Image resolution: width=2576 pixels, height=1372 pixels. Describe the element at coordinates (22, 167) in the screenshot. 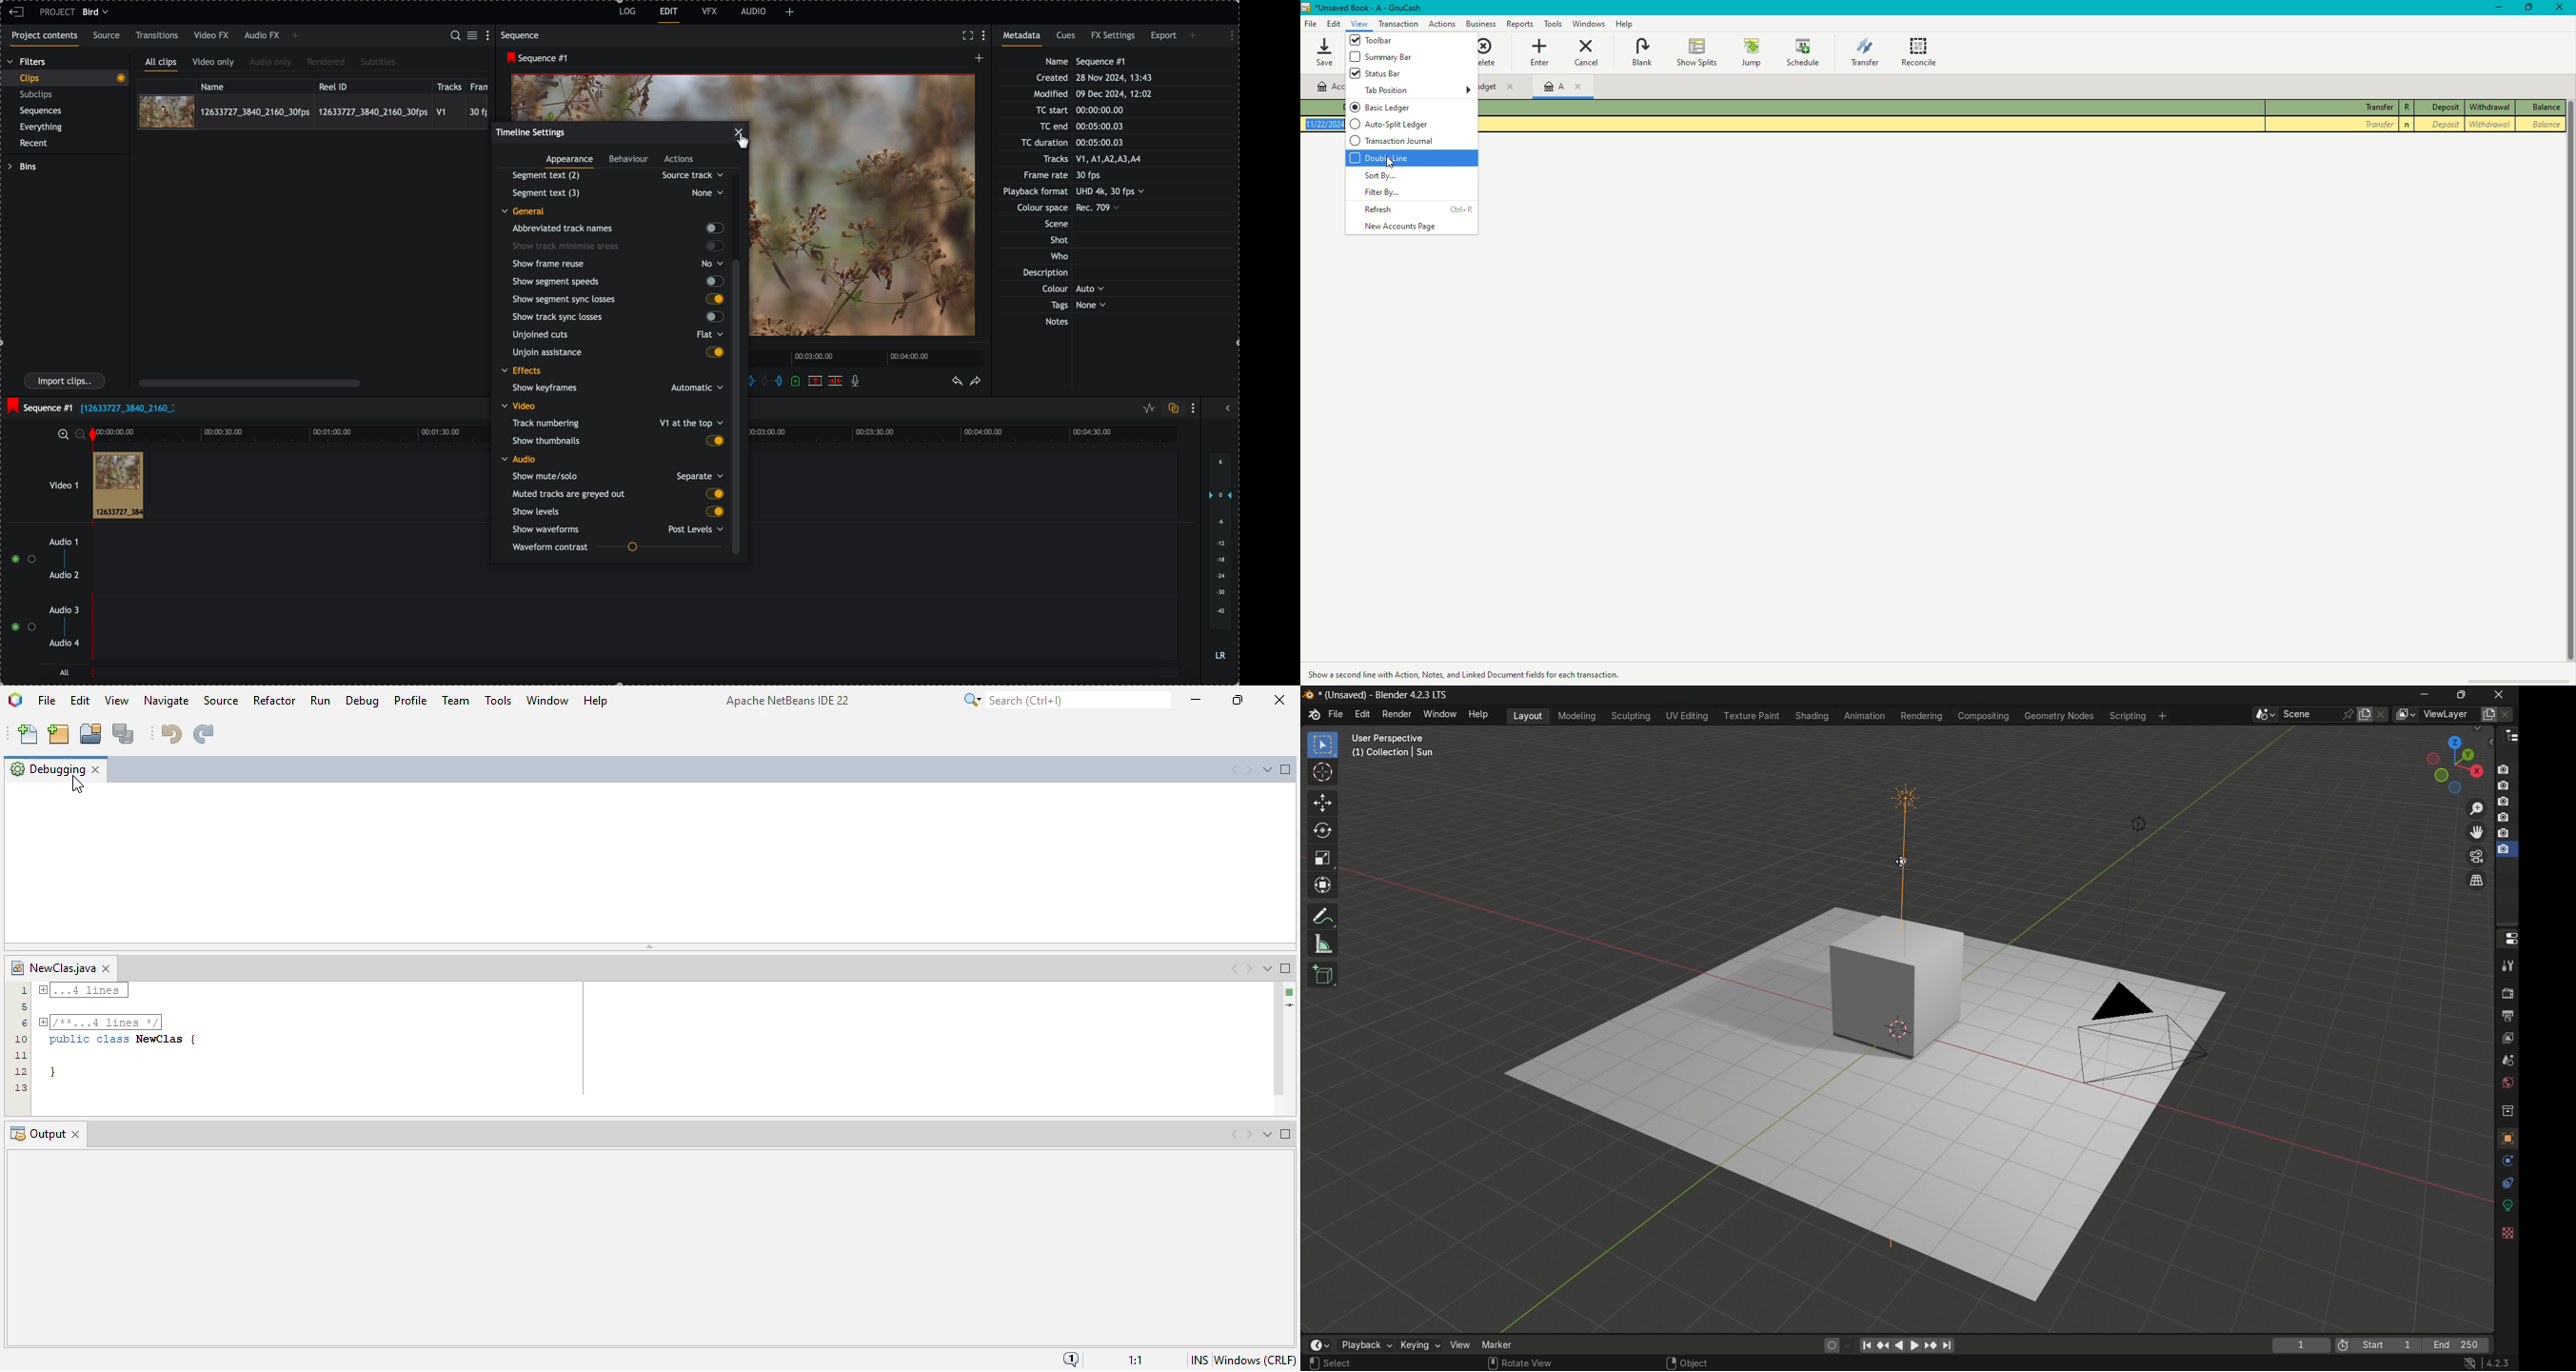

I see `bins` at that location.